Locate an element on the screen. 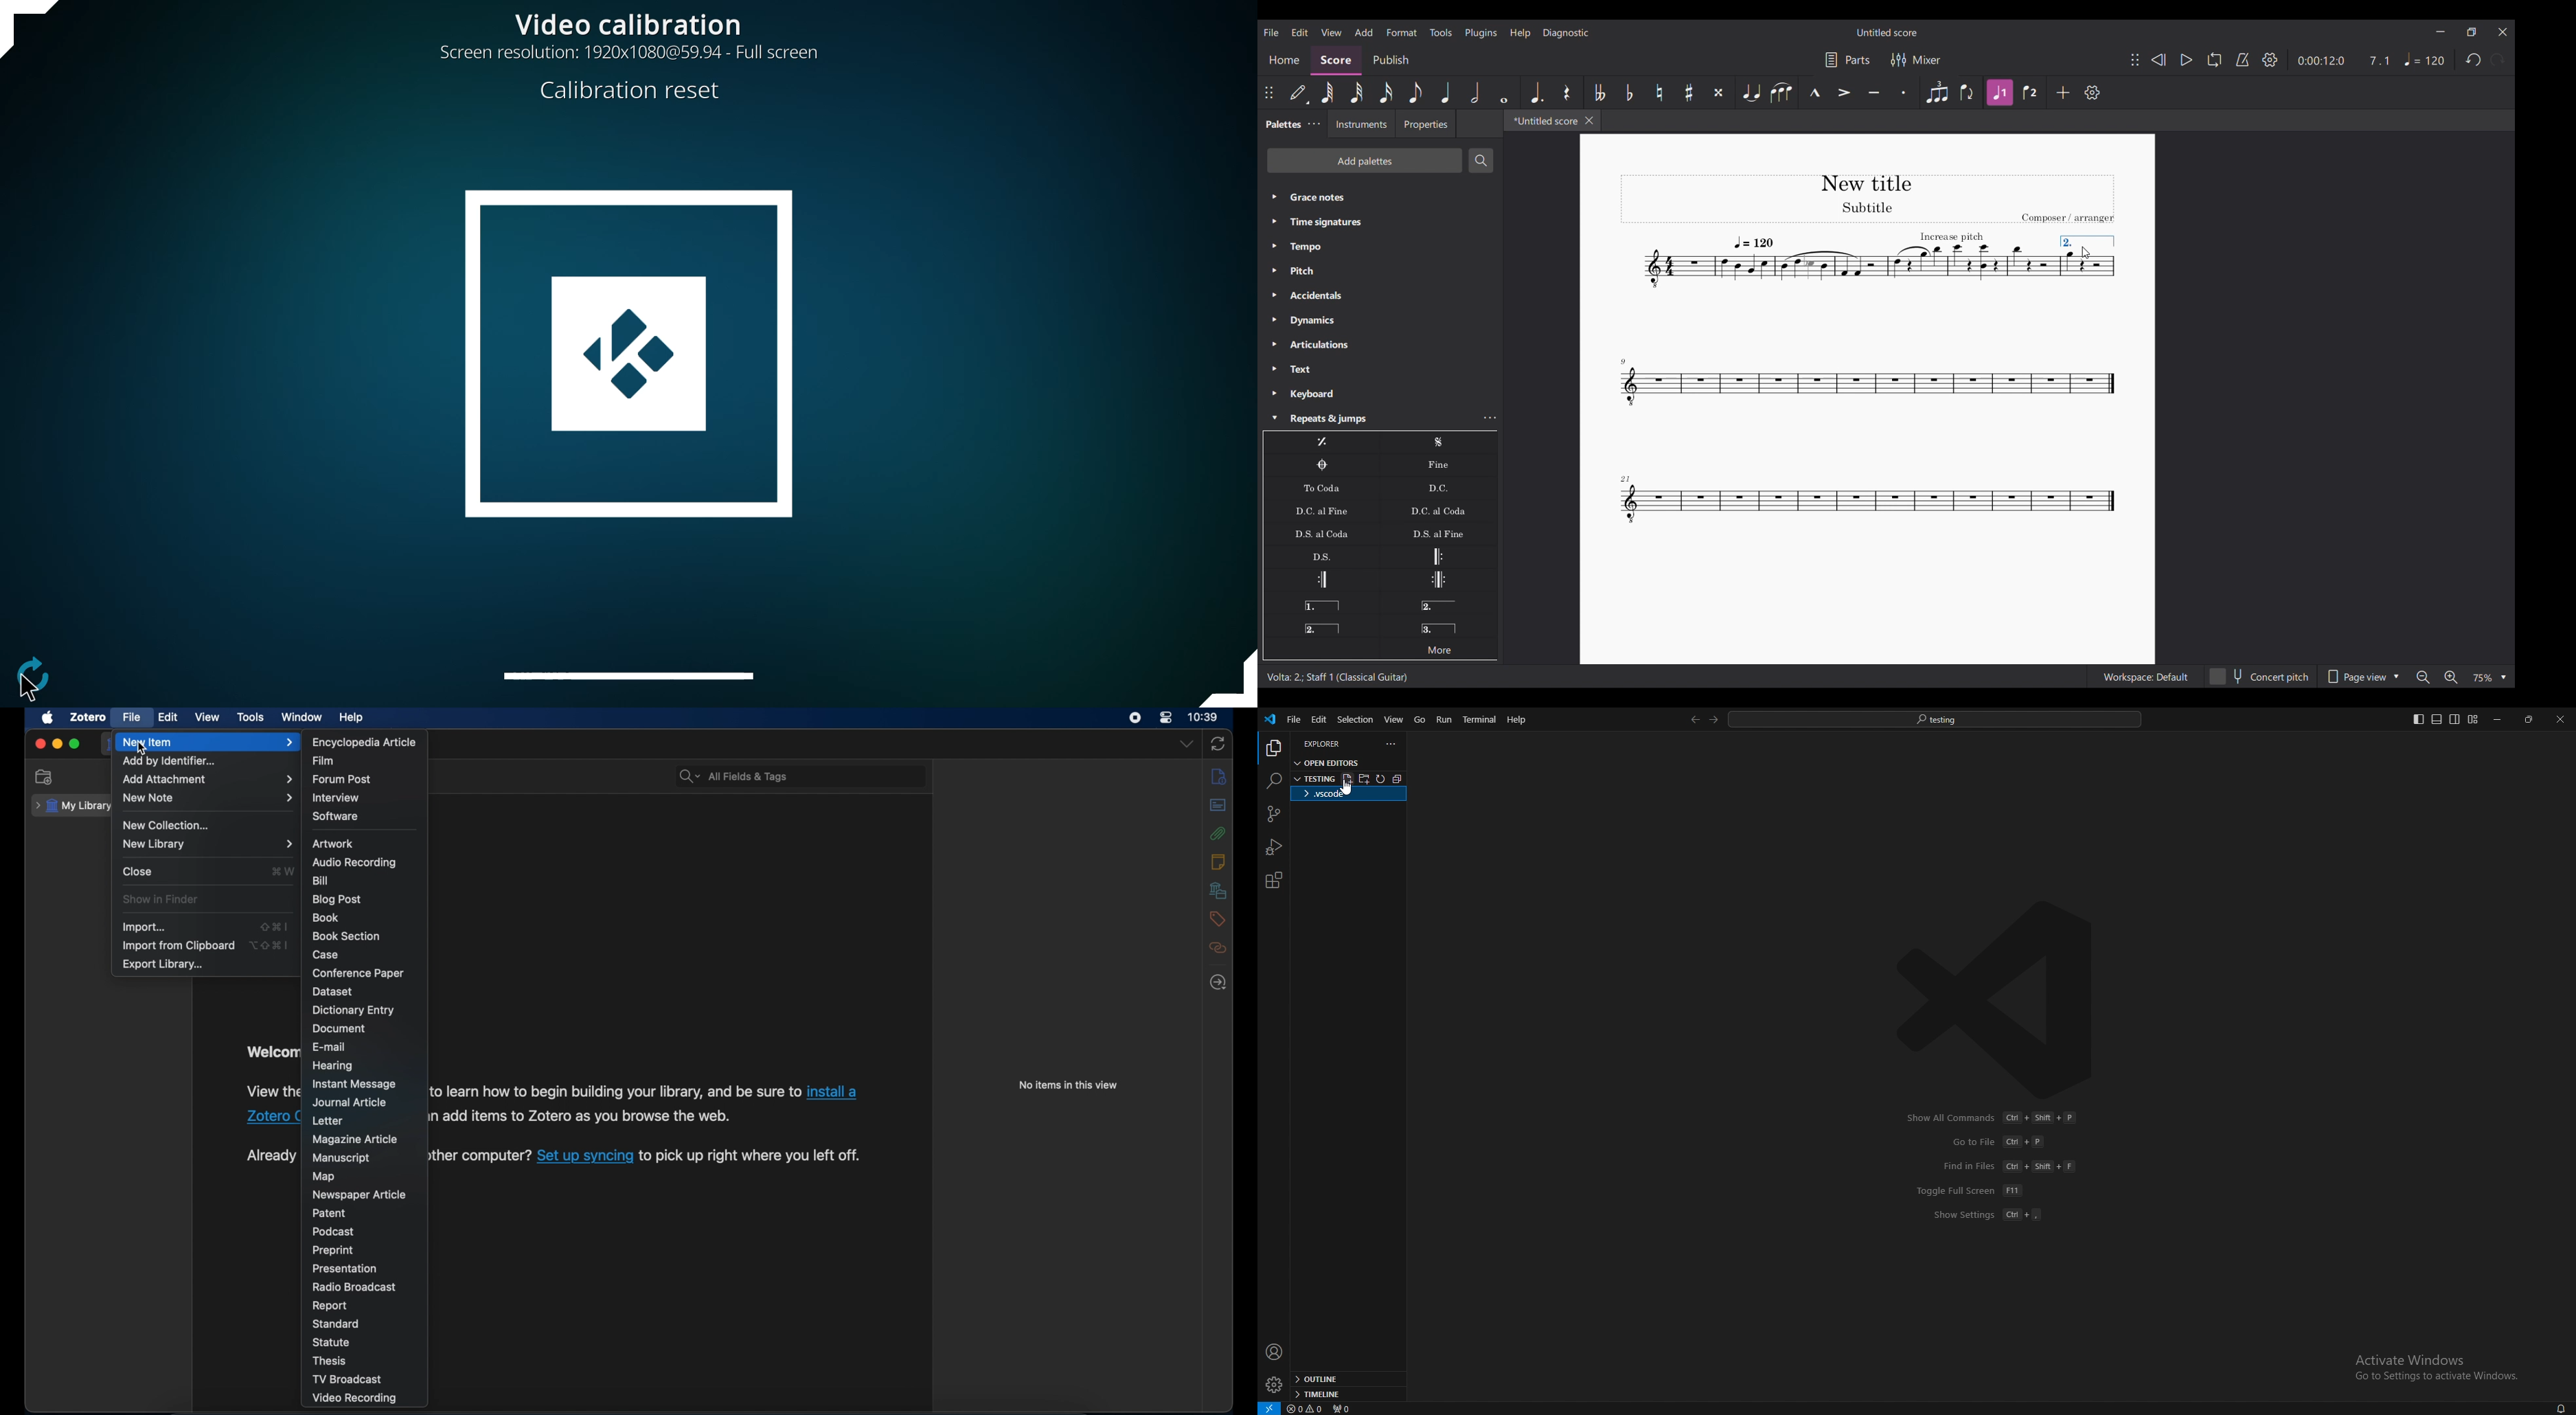  tags is located at coordinates (1216, 919).